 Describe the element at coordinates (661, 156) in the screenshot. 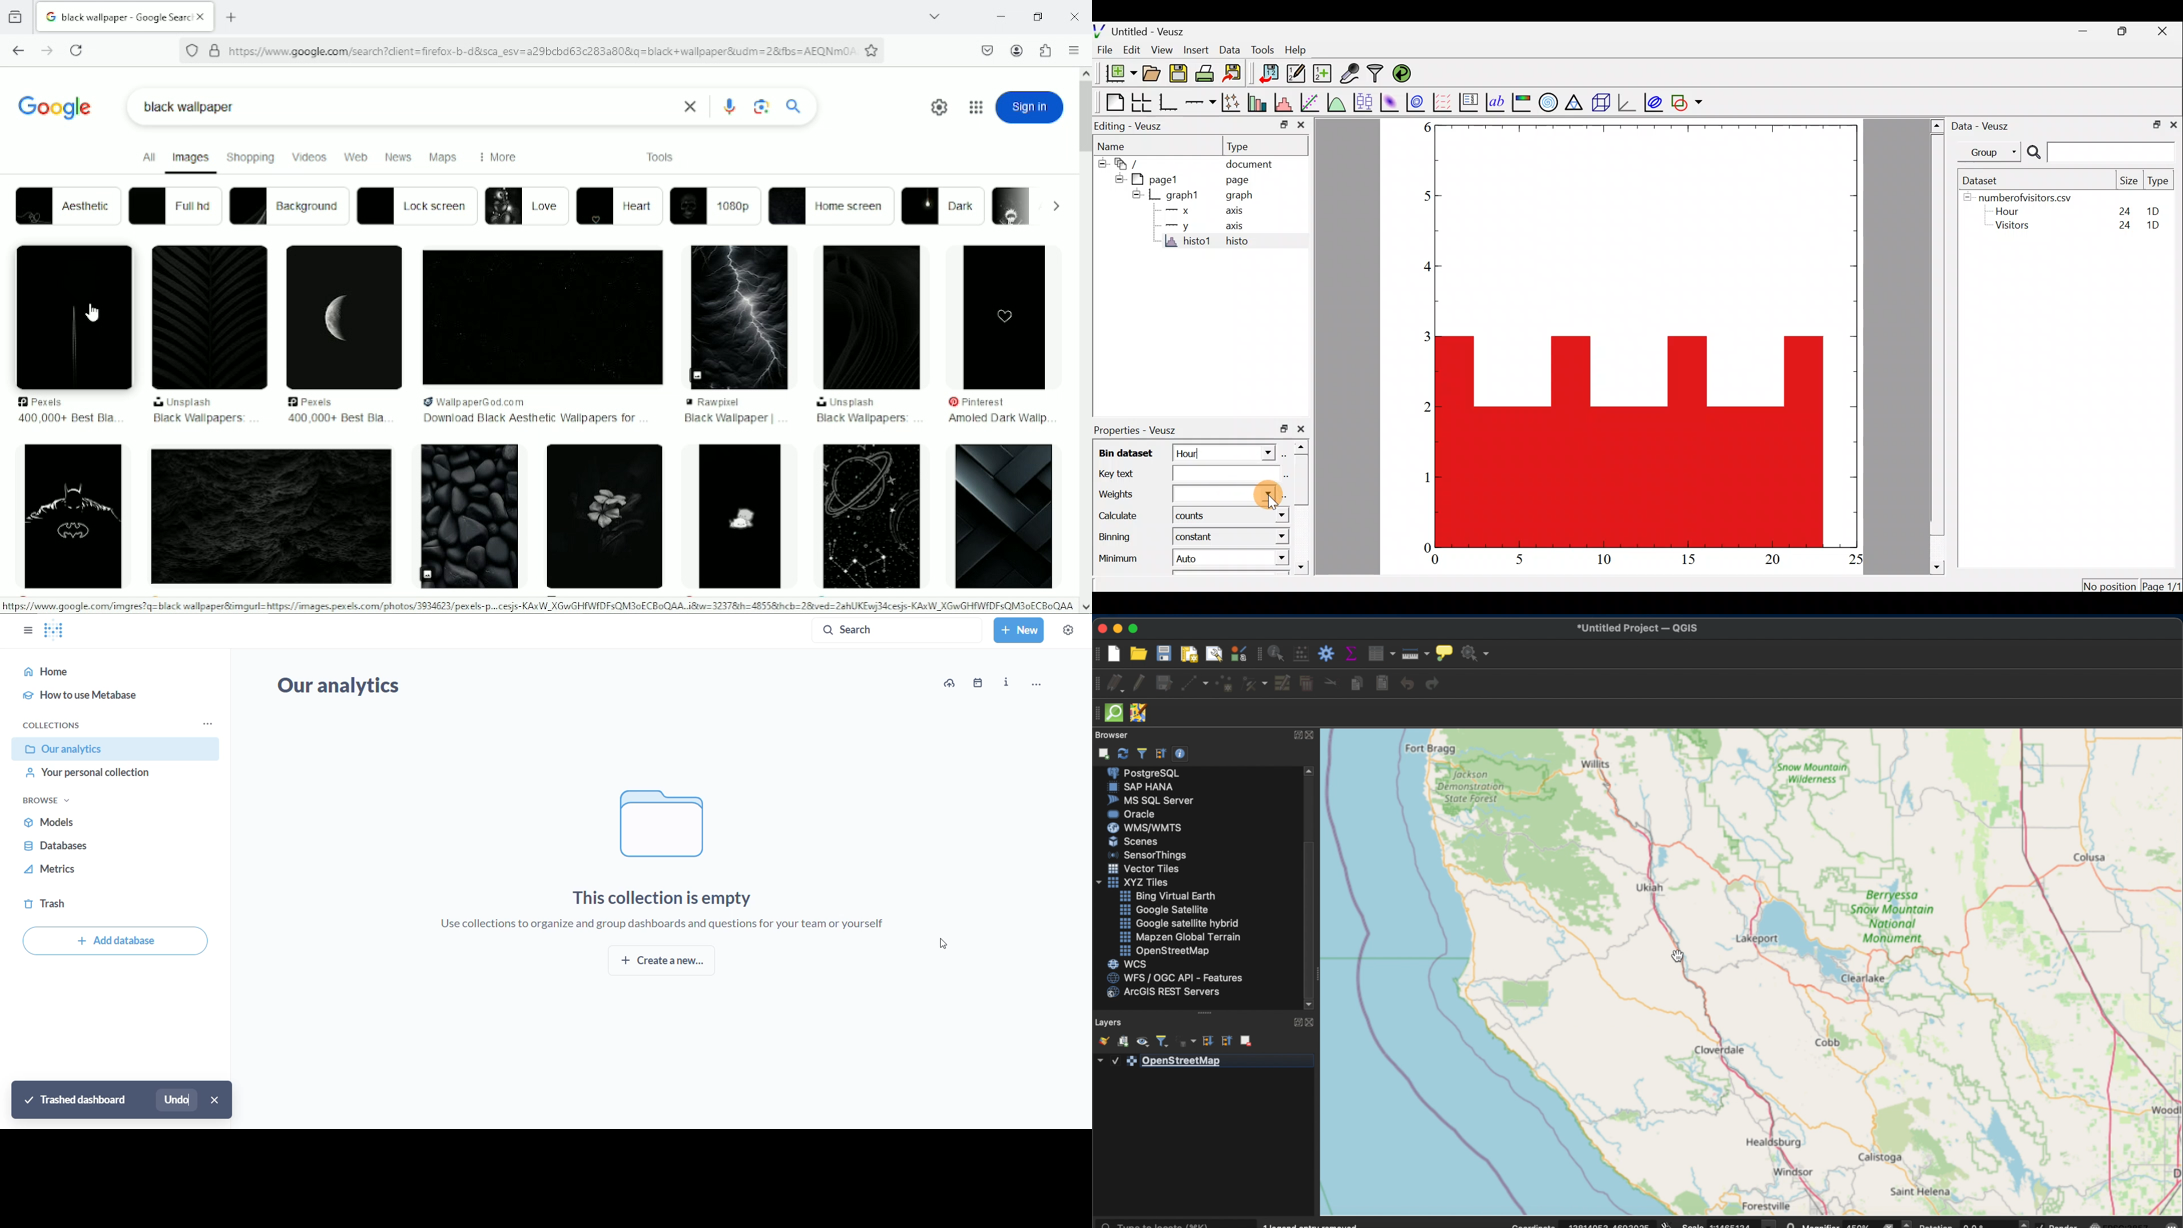

I see `tools` at that location.